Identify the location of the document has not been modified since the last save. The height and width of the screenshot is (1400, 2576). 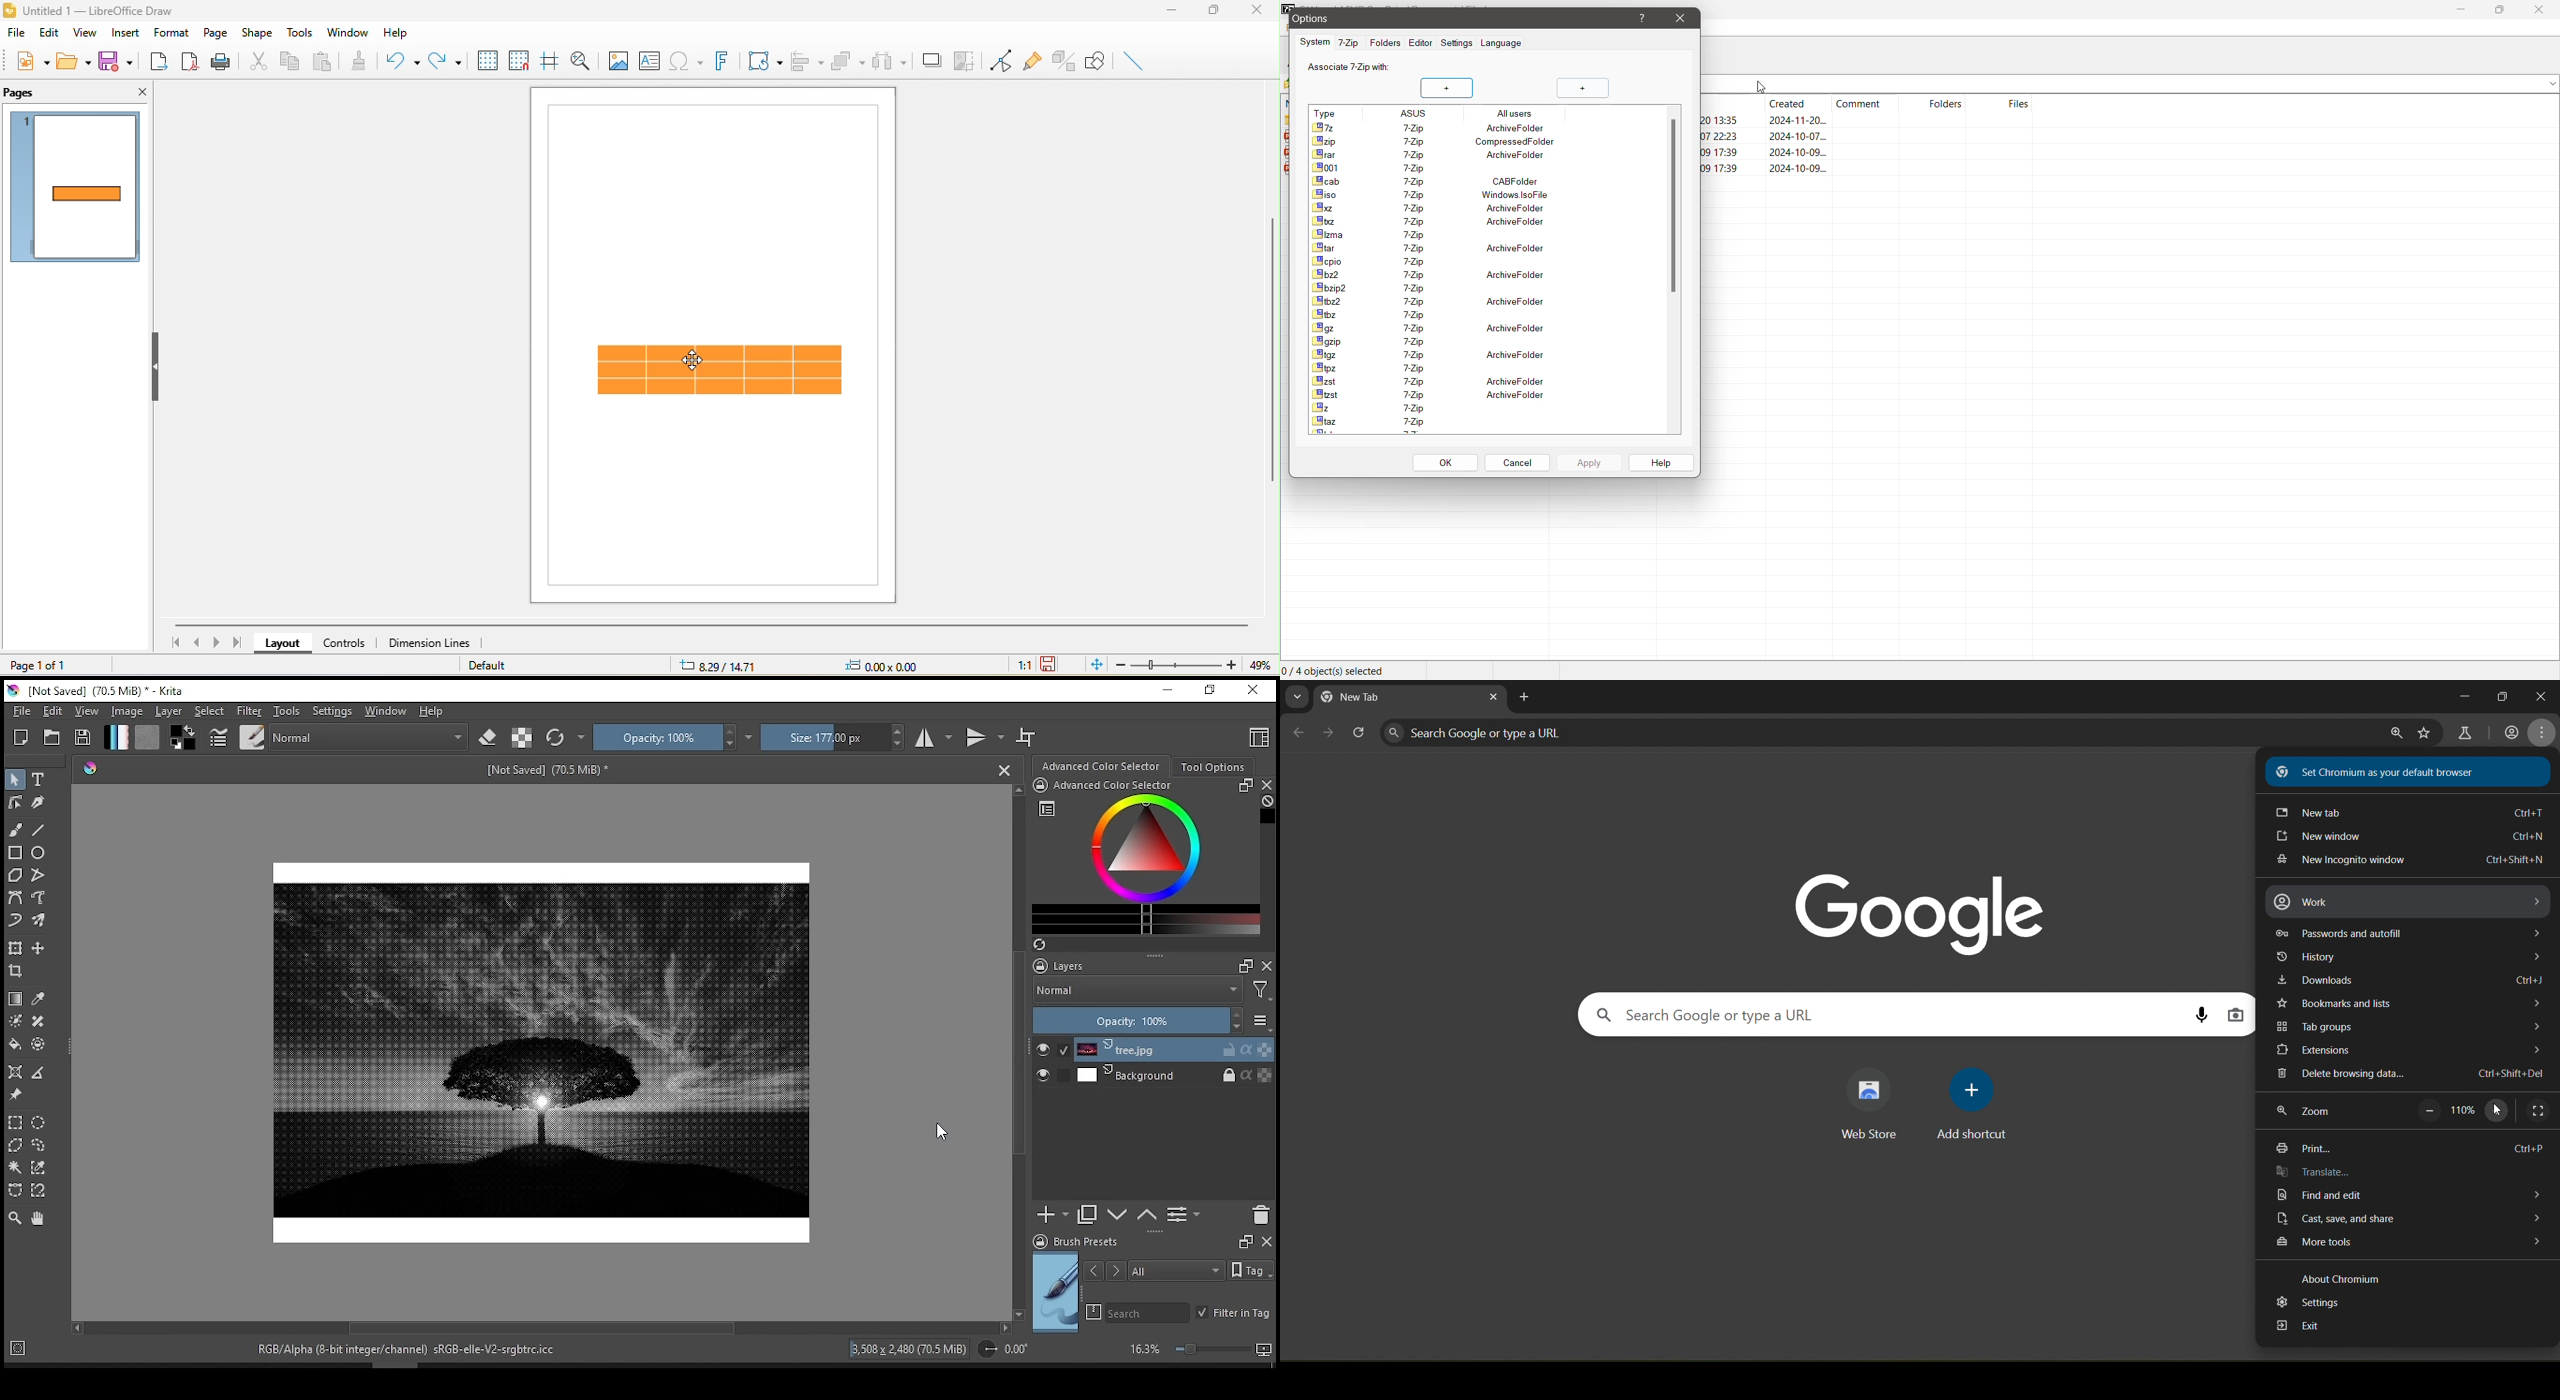
(1057, 664).